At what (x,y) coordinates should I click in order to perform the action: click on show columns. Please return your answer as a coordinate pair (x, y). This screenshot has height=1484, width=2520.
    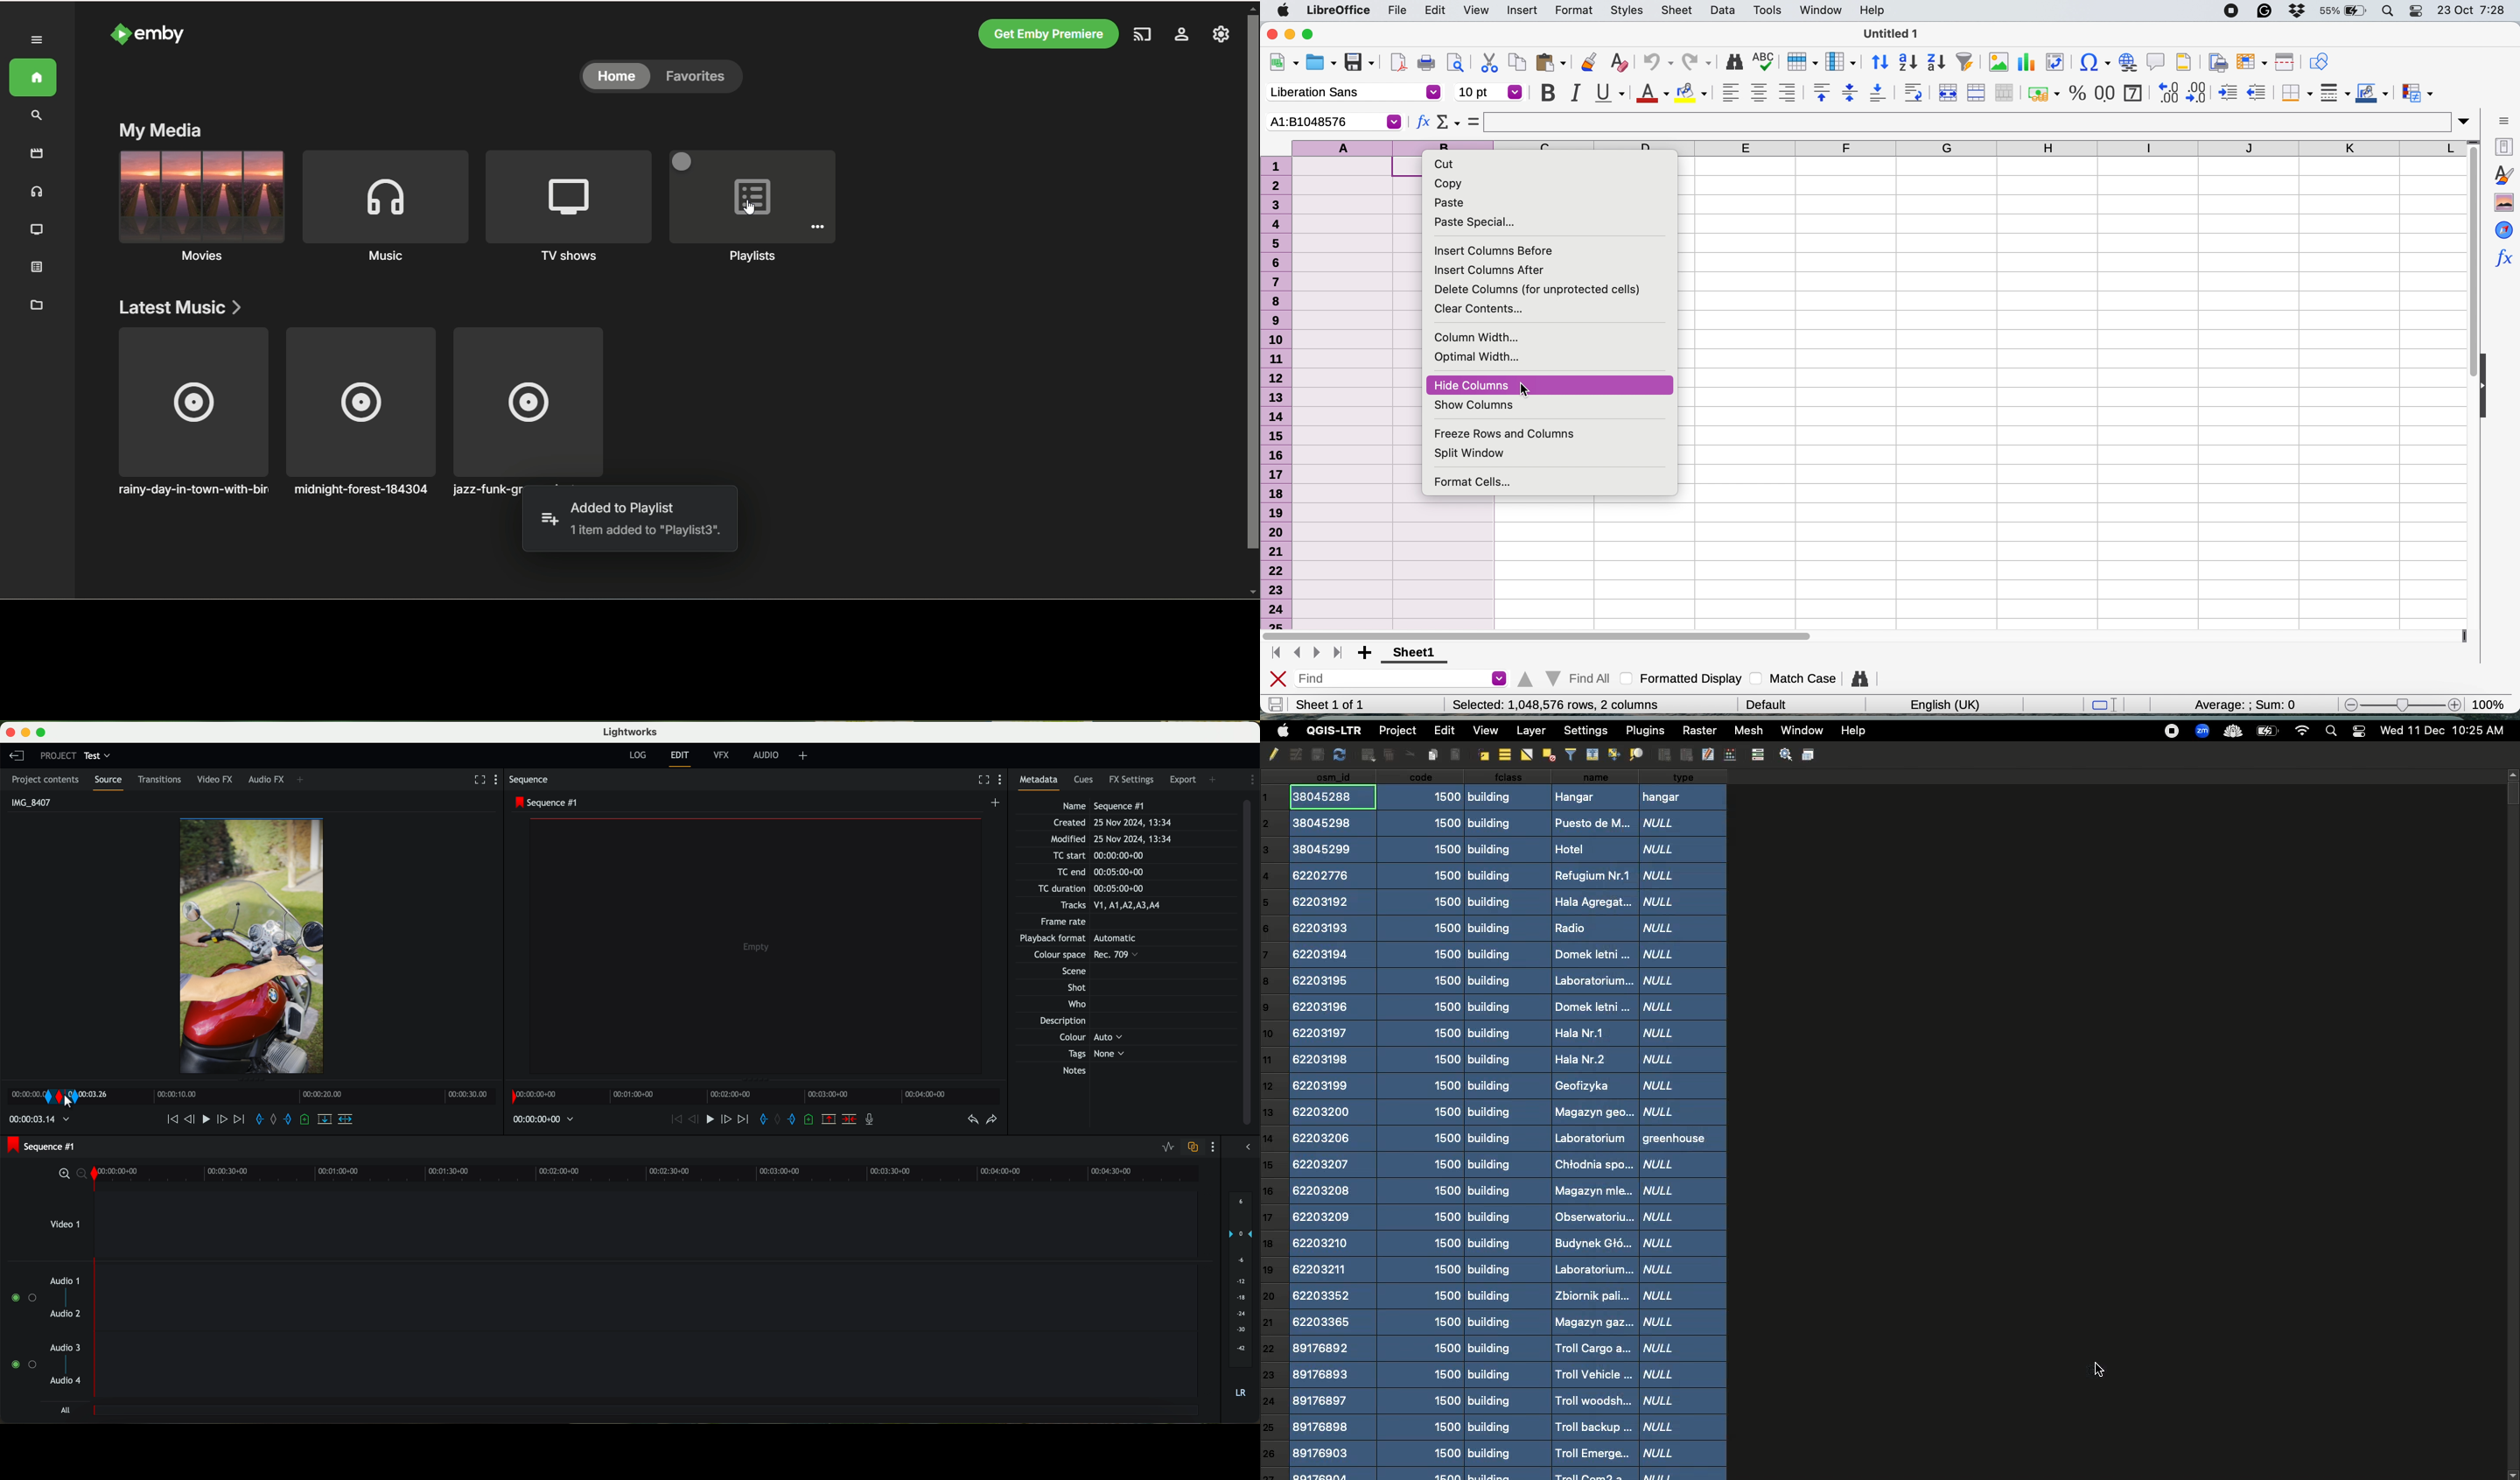
    Looking at the image, I should click on (1477, 406).